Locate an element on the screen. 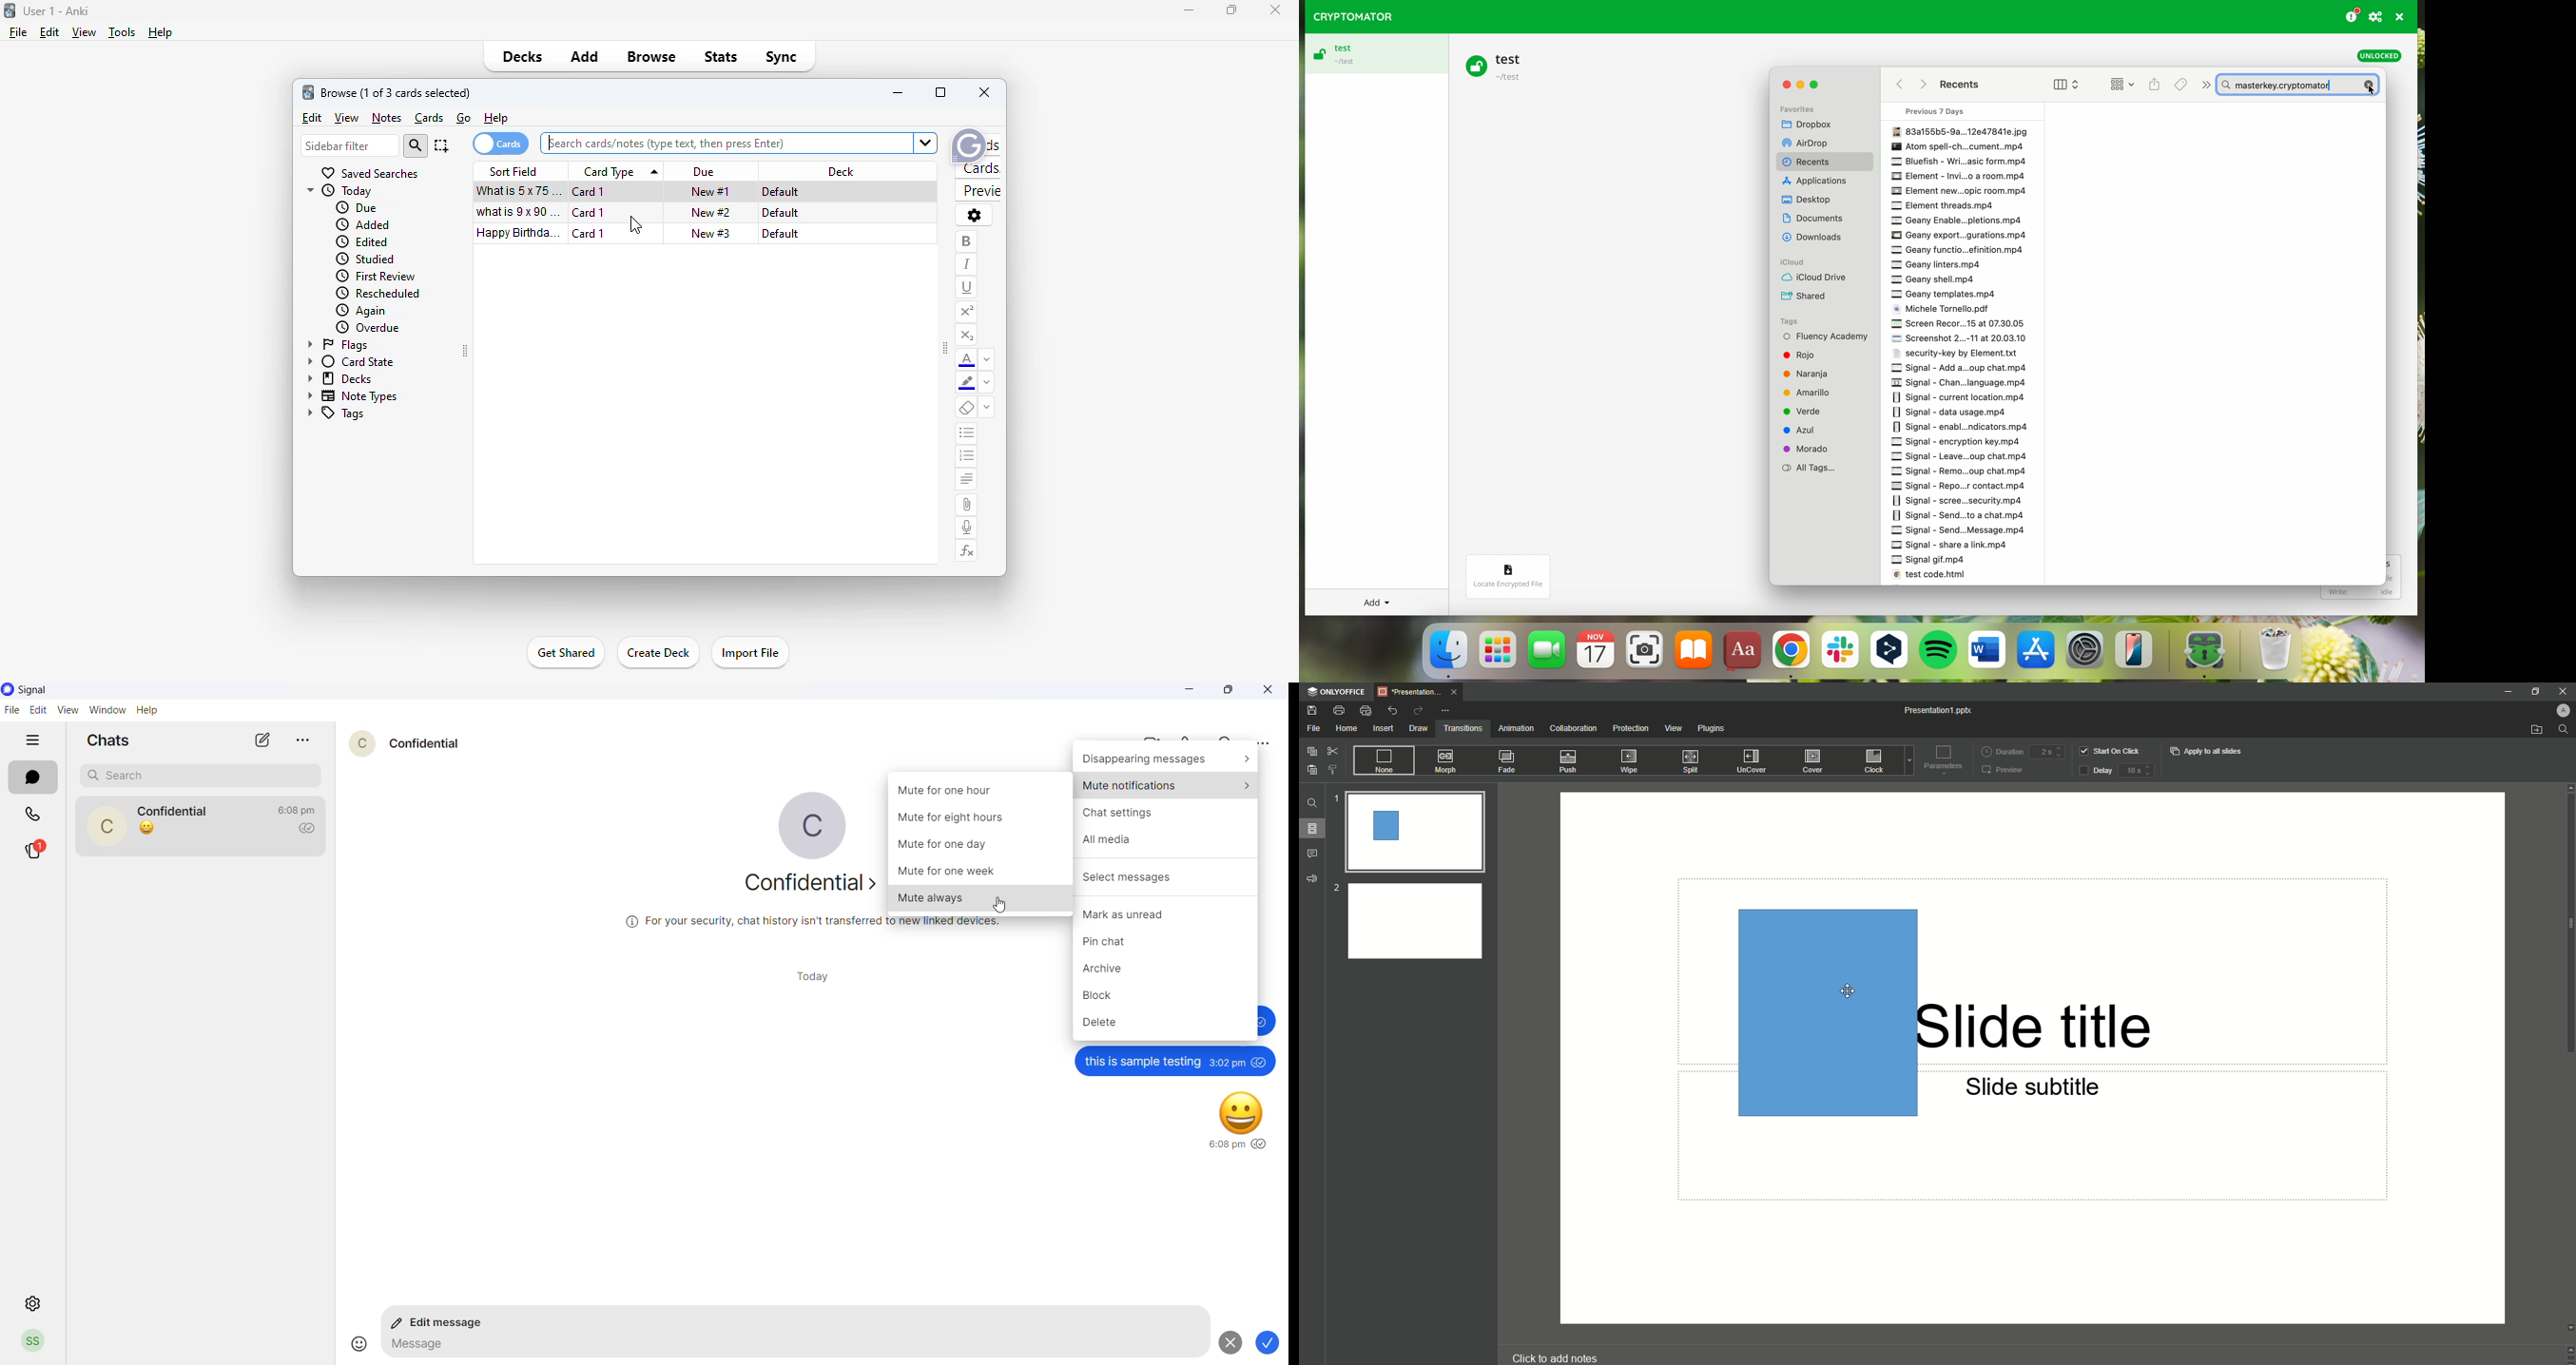  ONLYOFFICE is located at coordinates (1338, 691).